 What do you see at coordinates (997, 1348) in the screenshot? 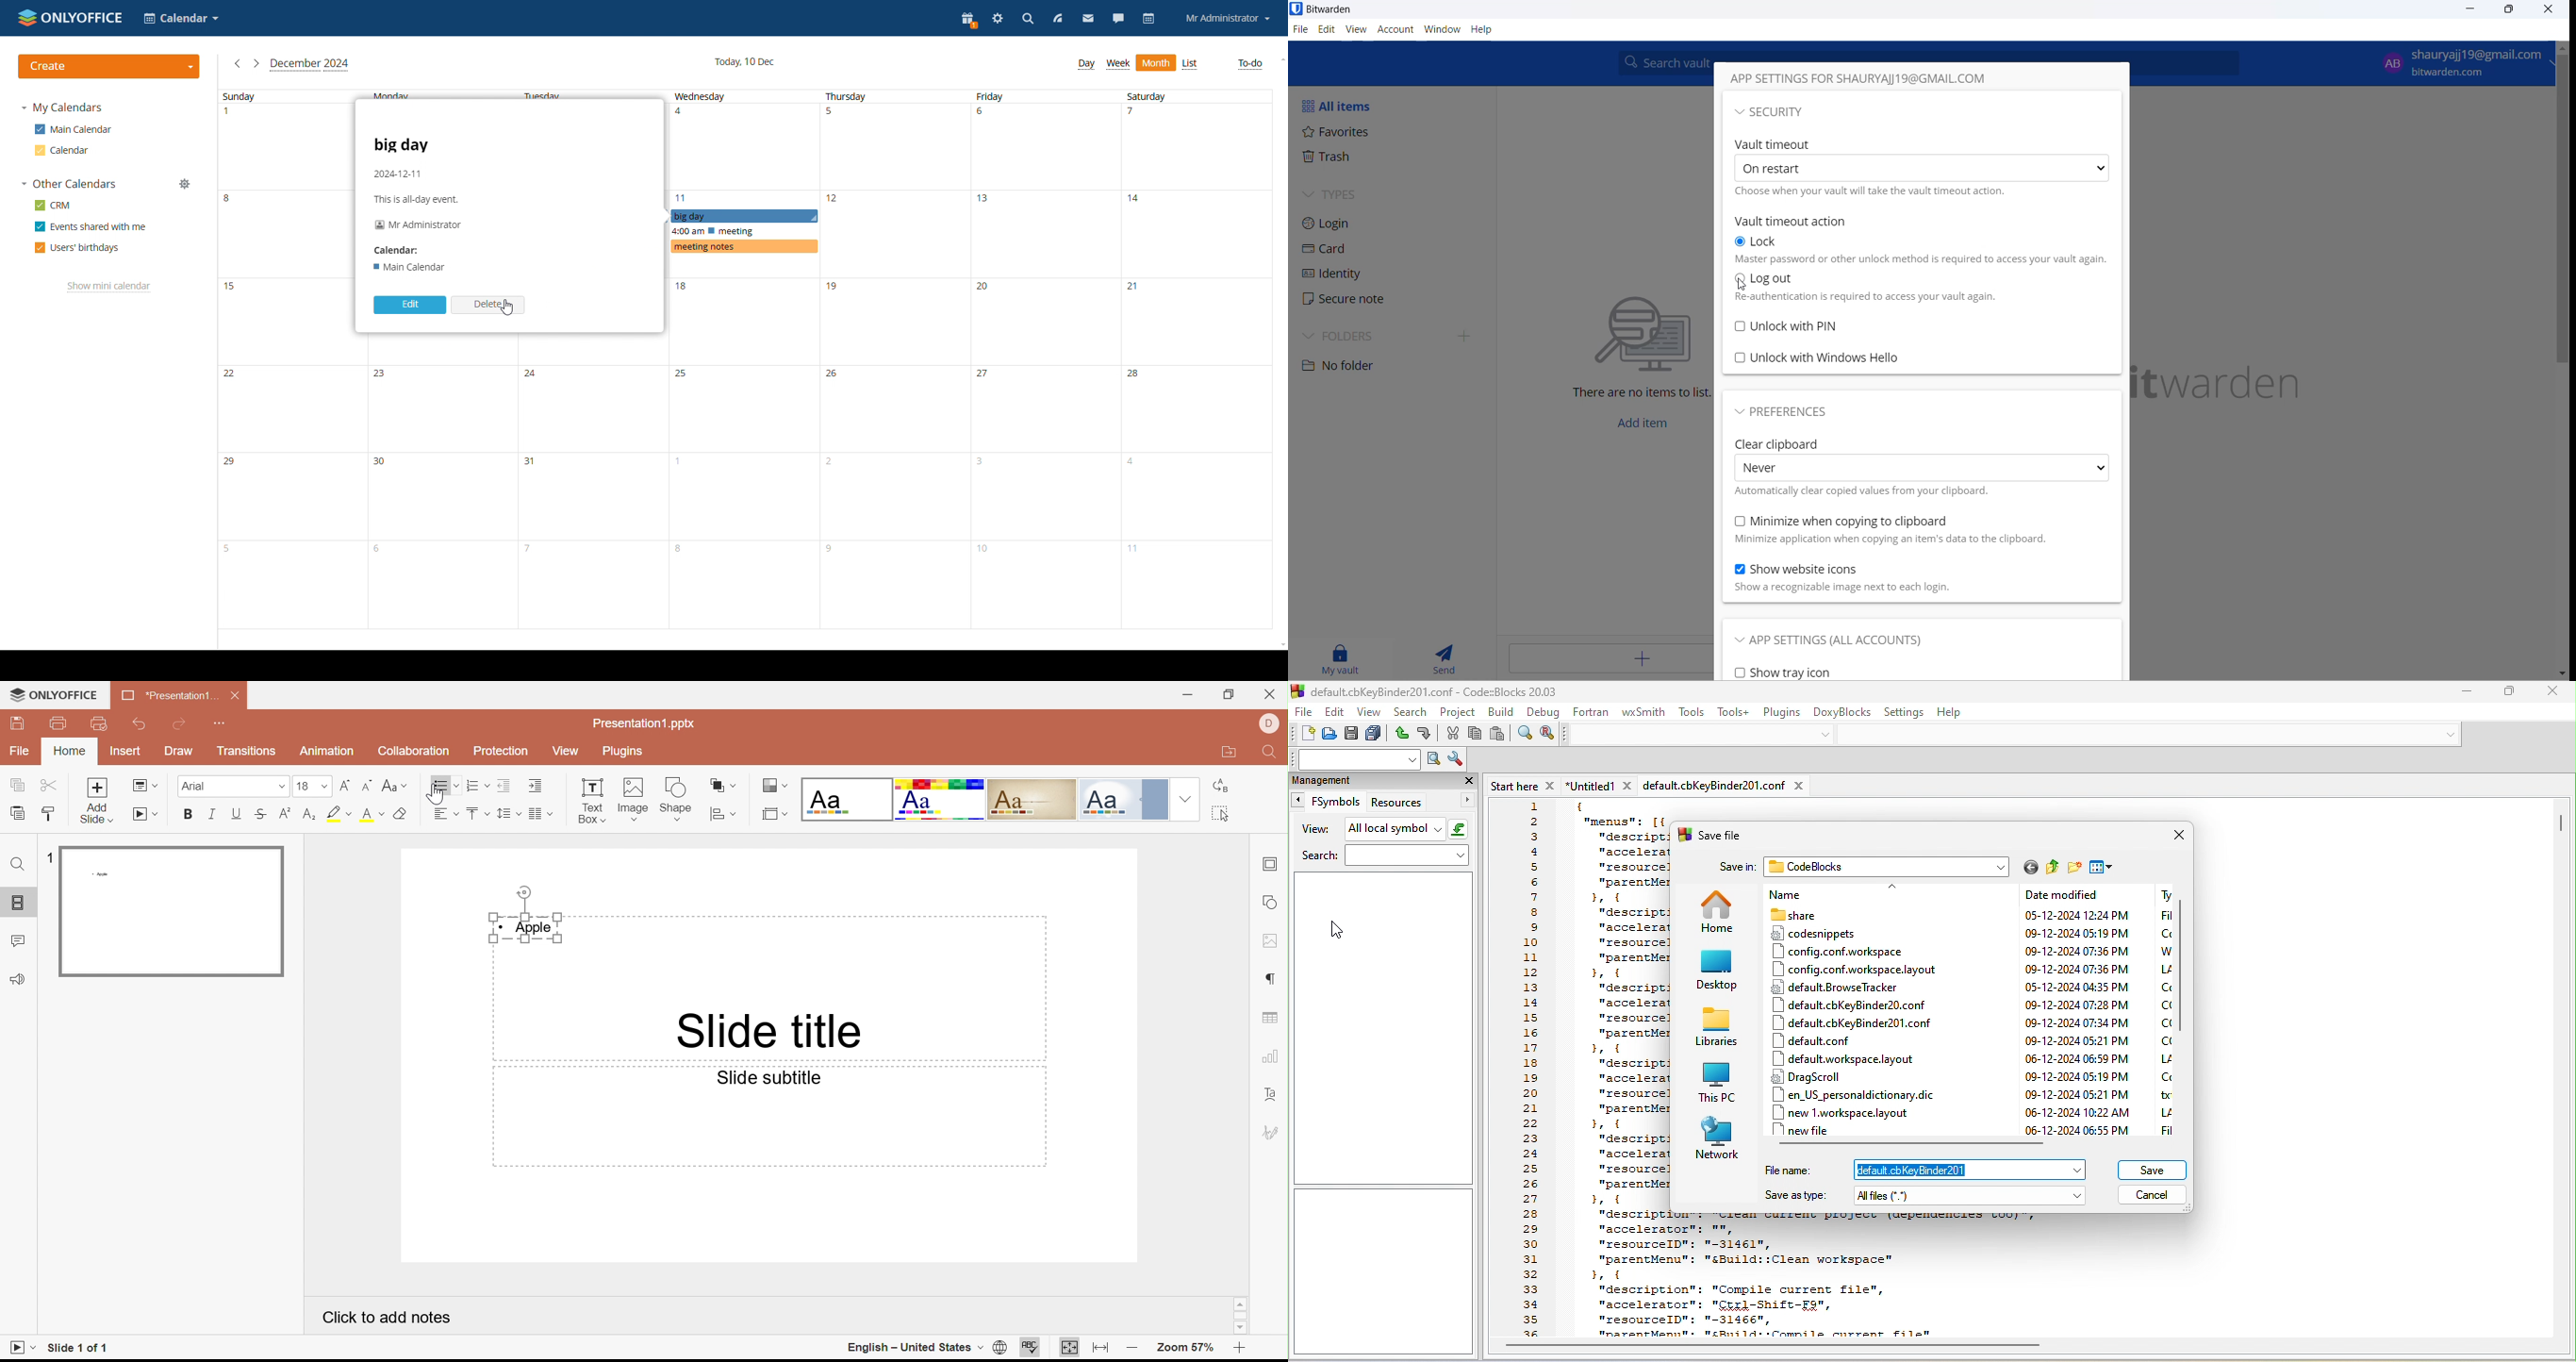
I see `set document language` at bounding box center [997, 1348].